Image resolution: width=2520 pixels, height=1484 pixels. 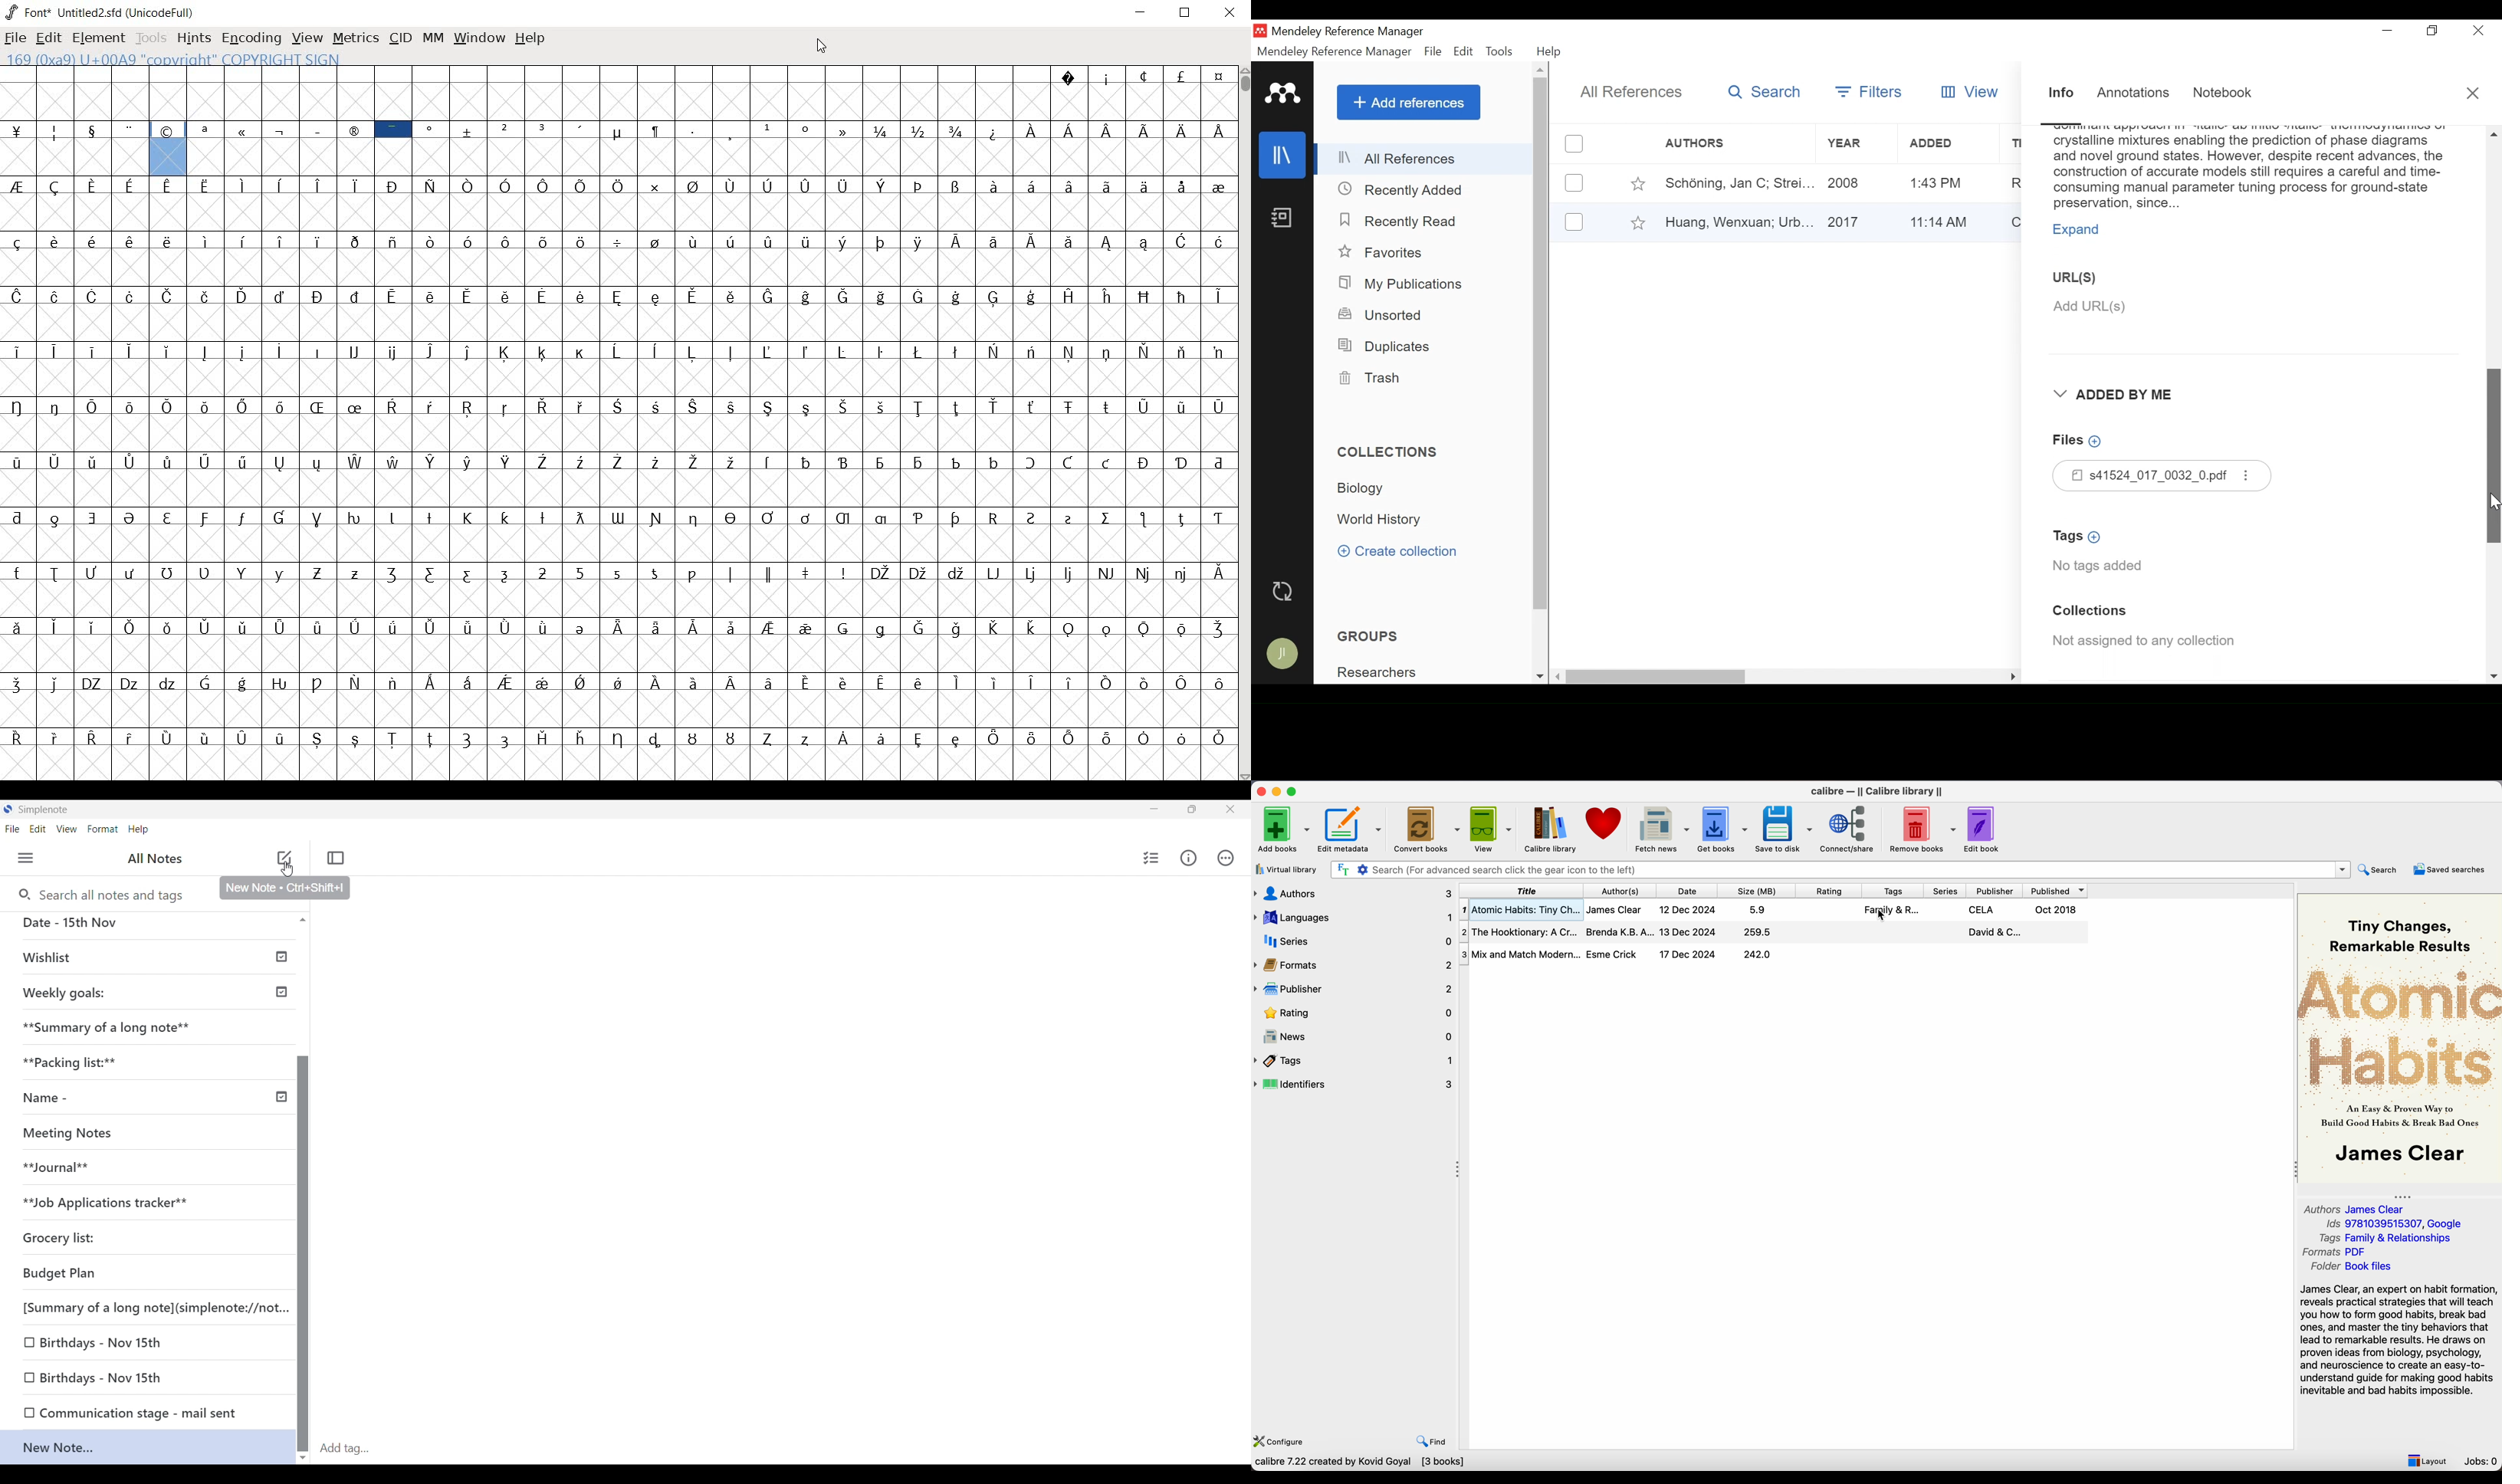 What do you see at coordinates (98, 38) in the screenshot?
I see `element` at bounding box center [98, 38].